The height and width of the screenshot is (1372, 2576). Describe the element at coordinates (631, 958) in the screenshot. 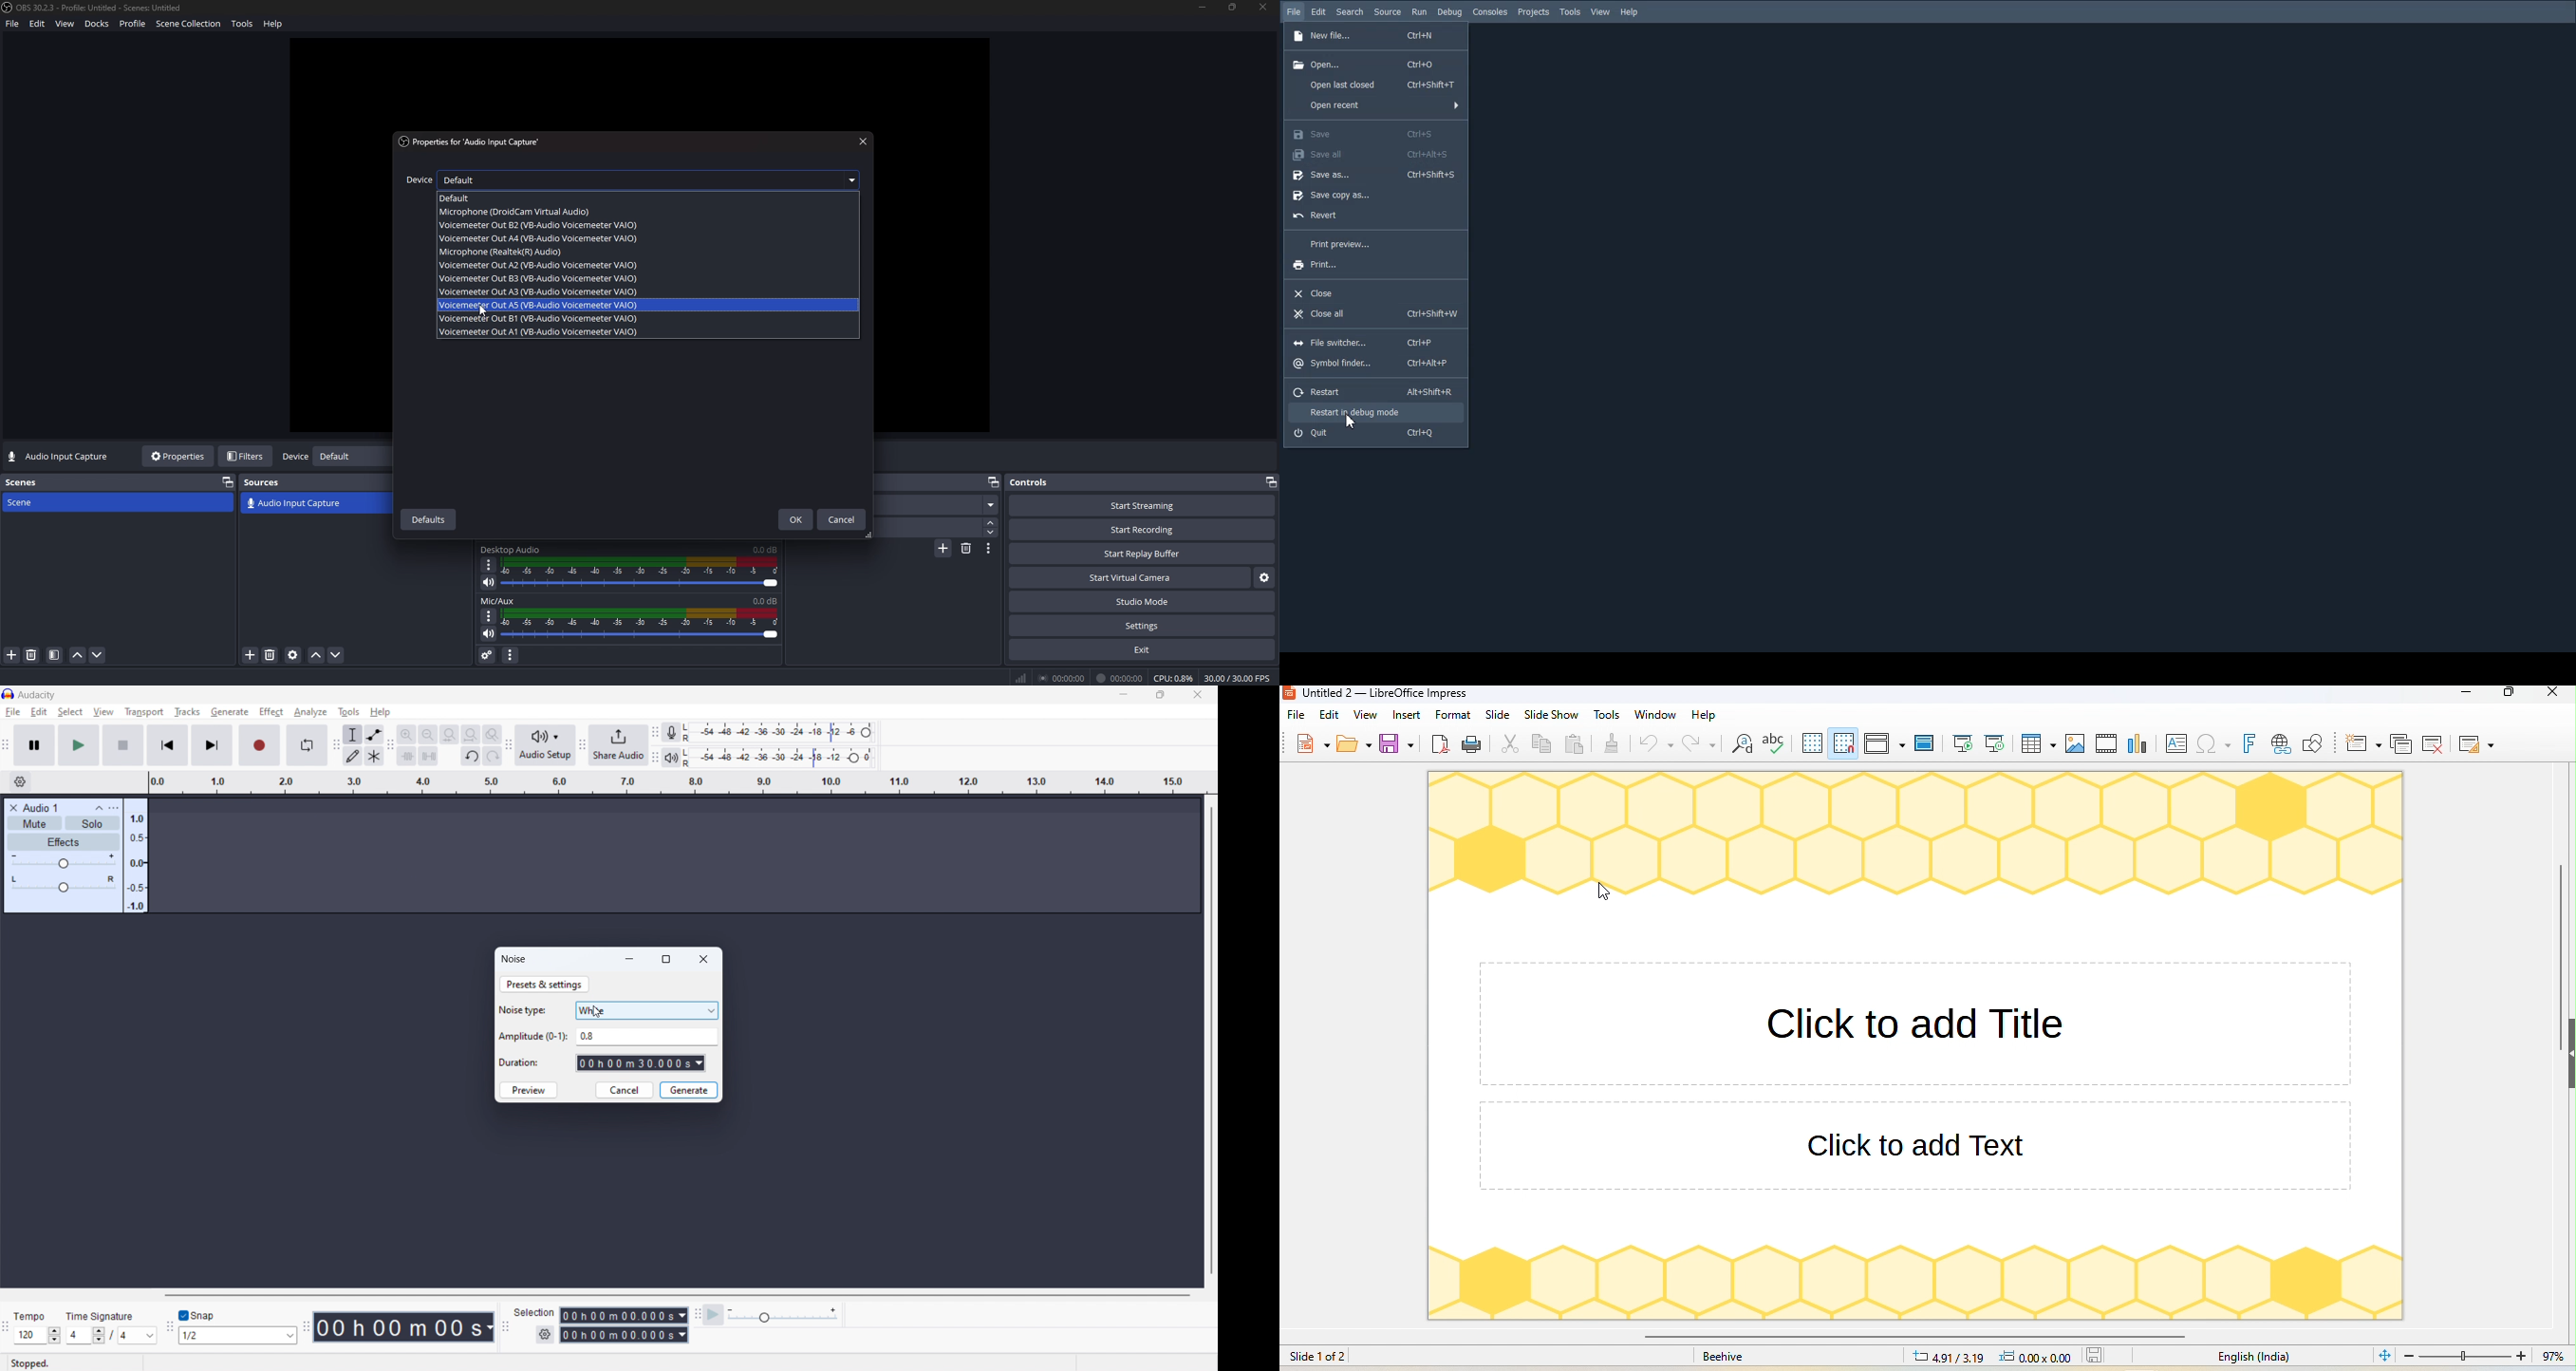

I see `minimize` at that location.